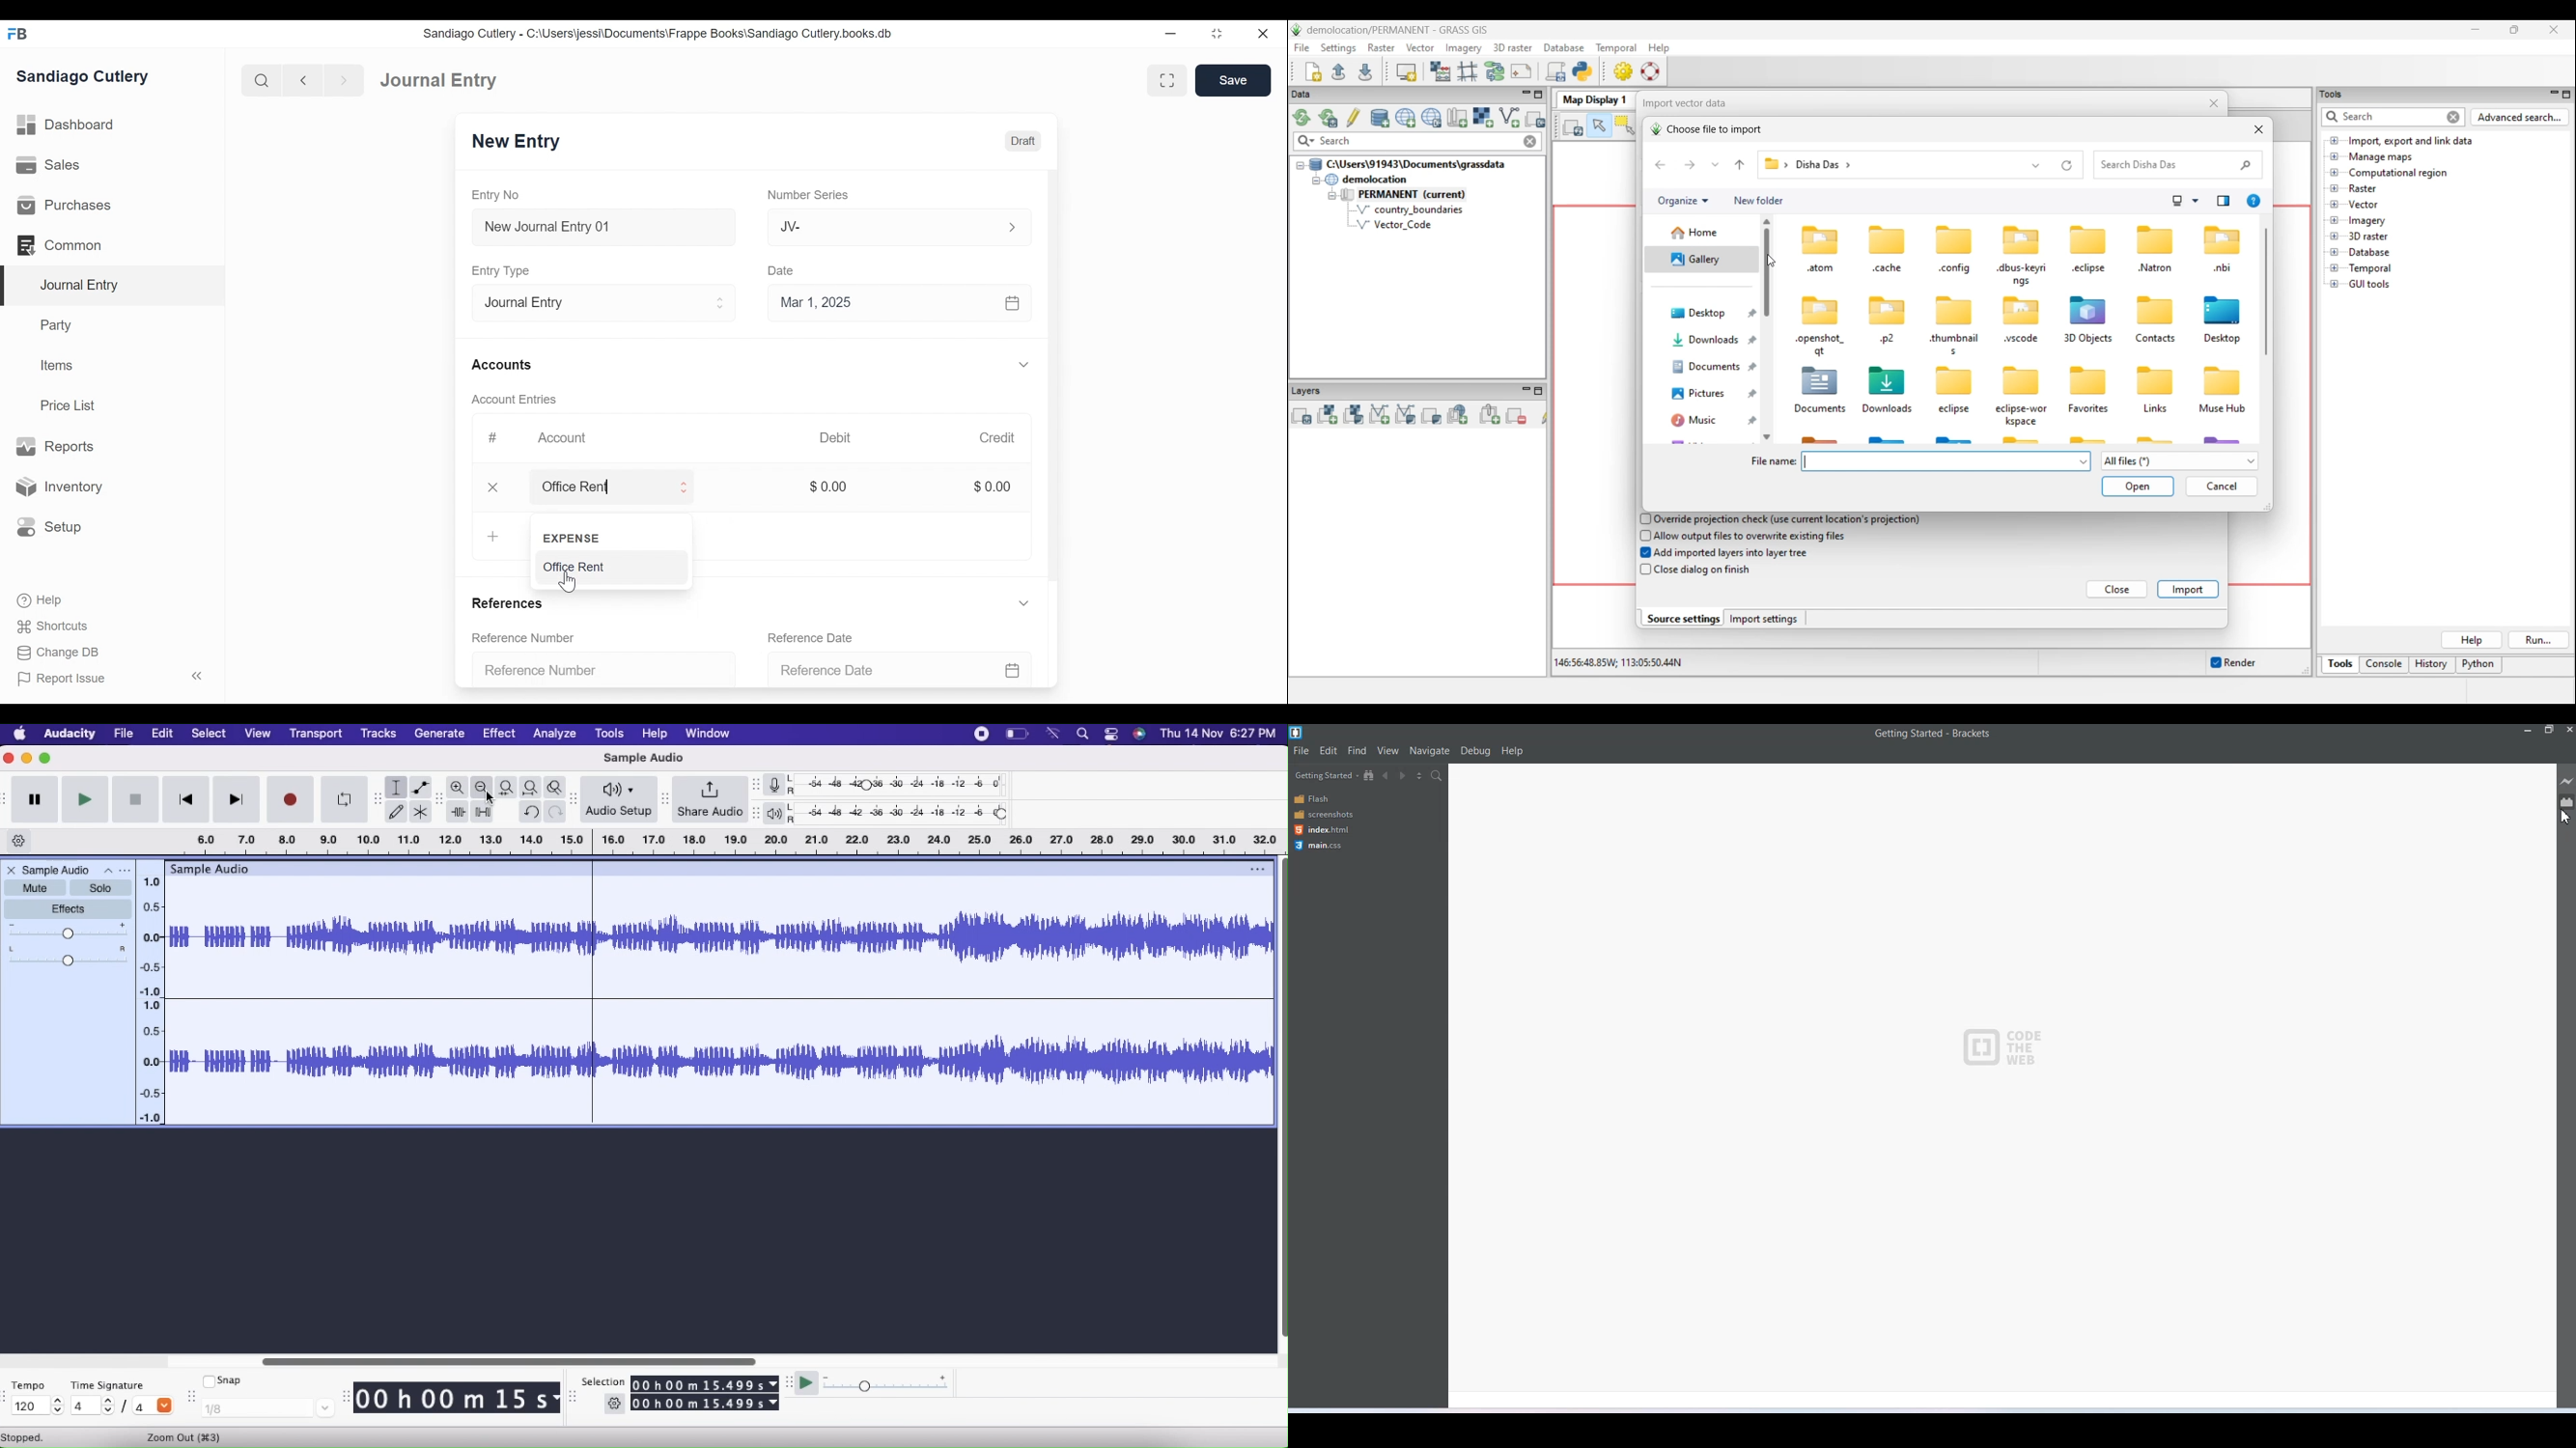  I want to click on Audio Setup, so click(618, 798).